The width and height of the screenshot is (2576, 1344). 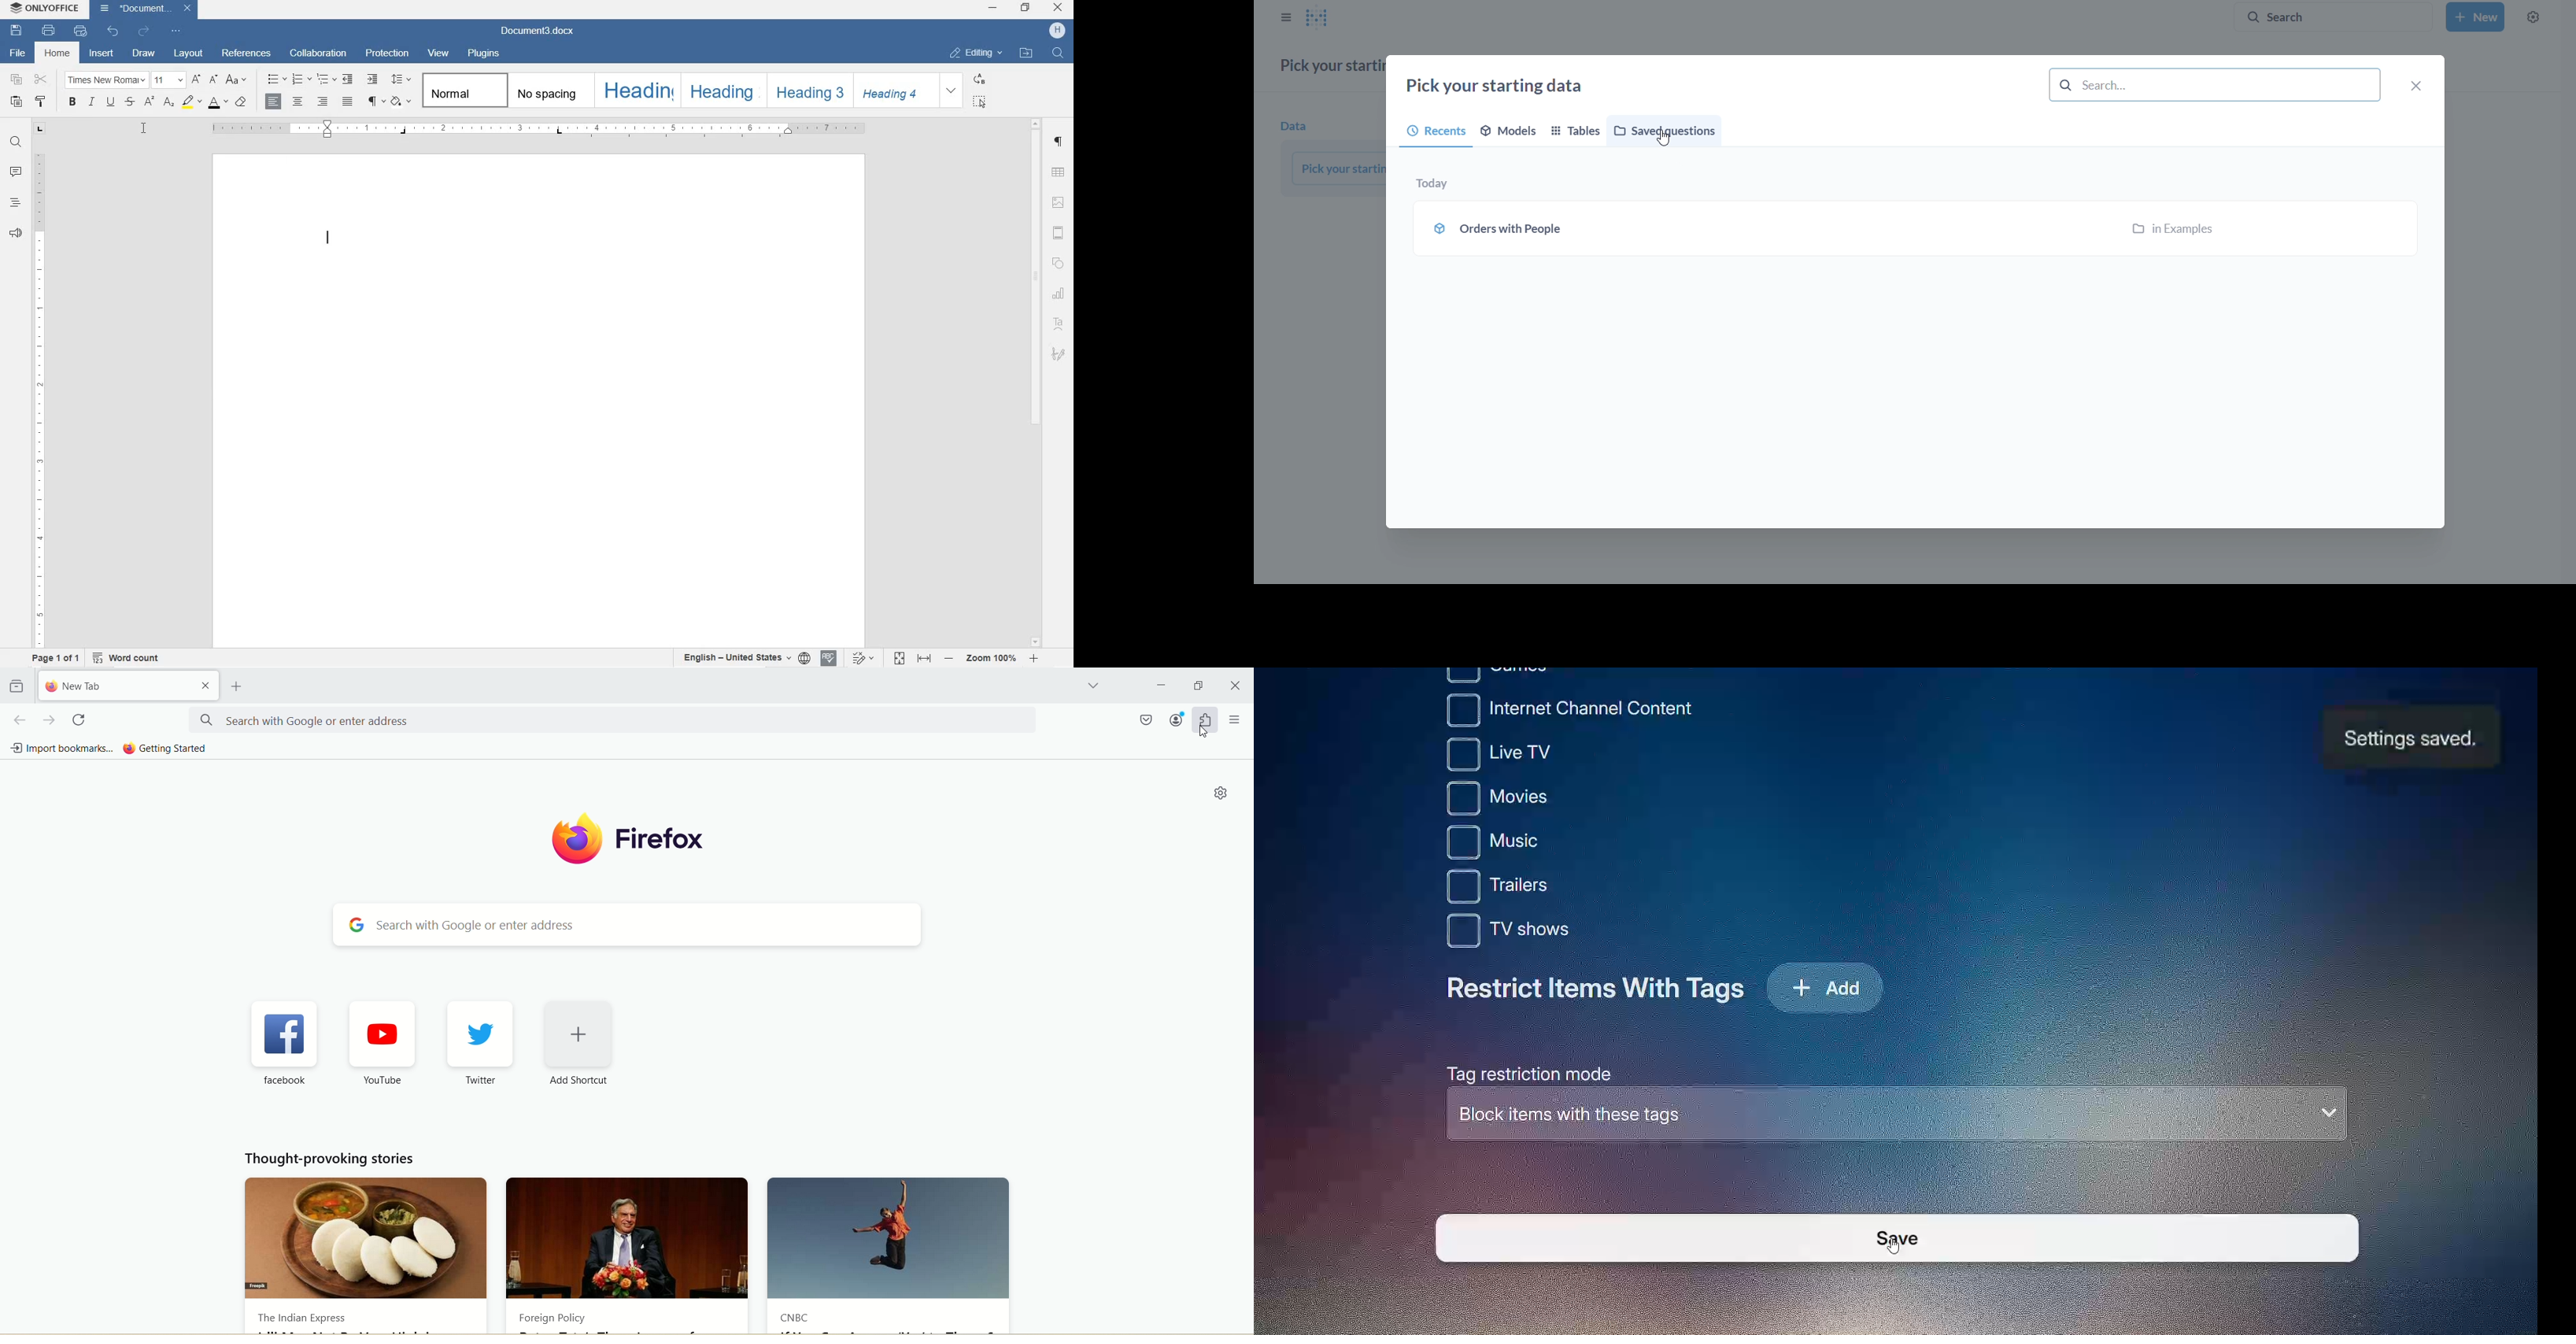 What do you see at coordinates (19, 720) in the screenshot?
I see `Move backward` at bounding box center [19, 720].